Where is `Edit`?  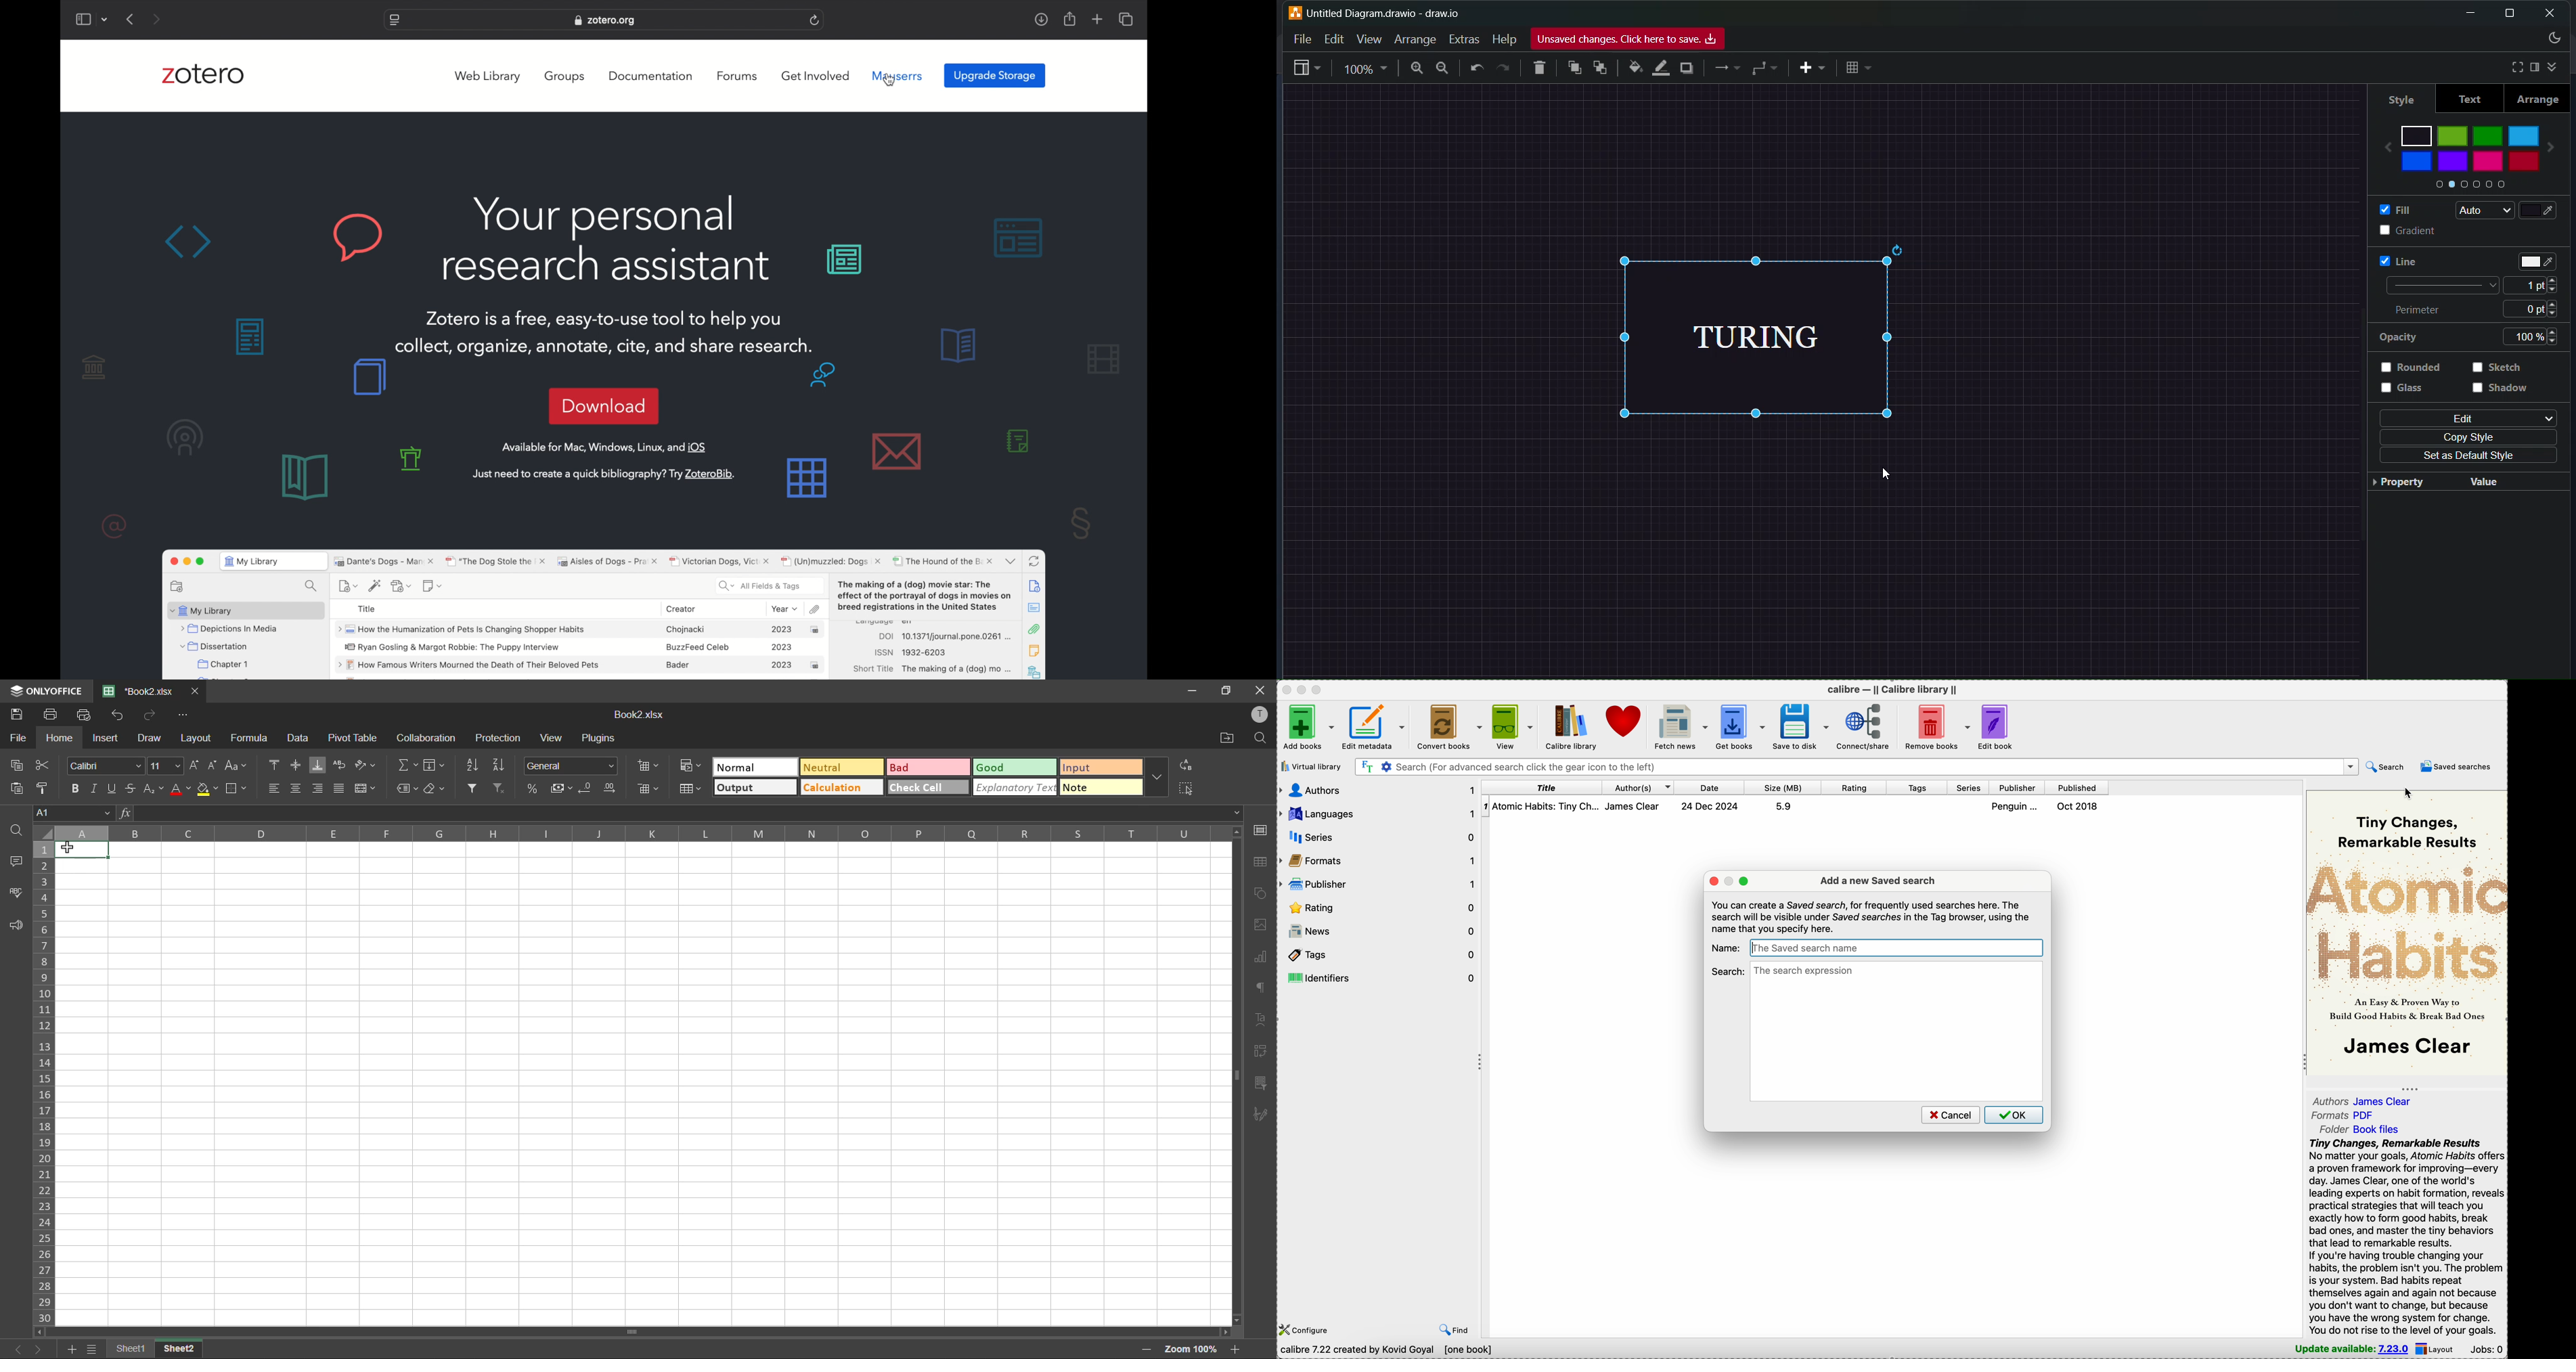
Edit is located at coordinates (1331, 39).